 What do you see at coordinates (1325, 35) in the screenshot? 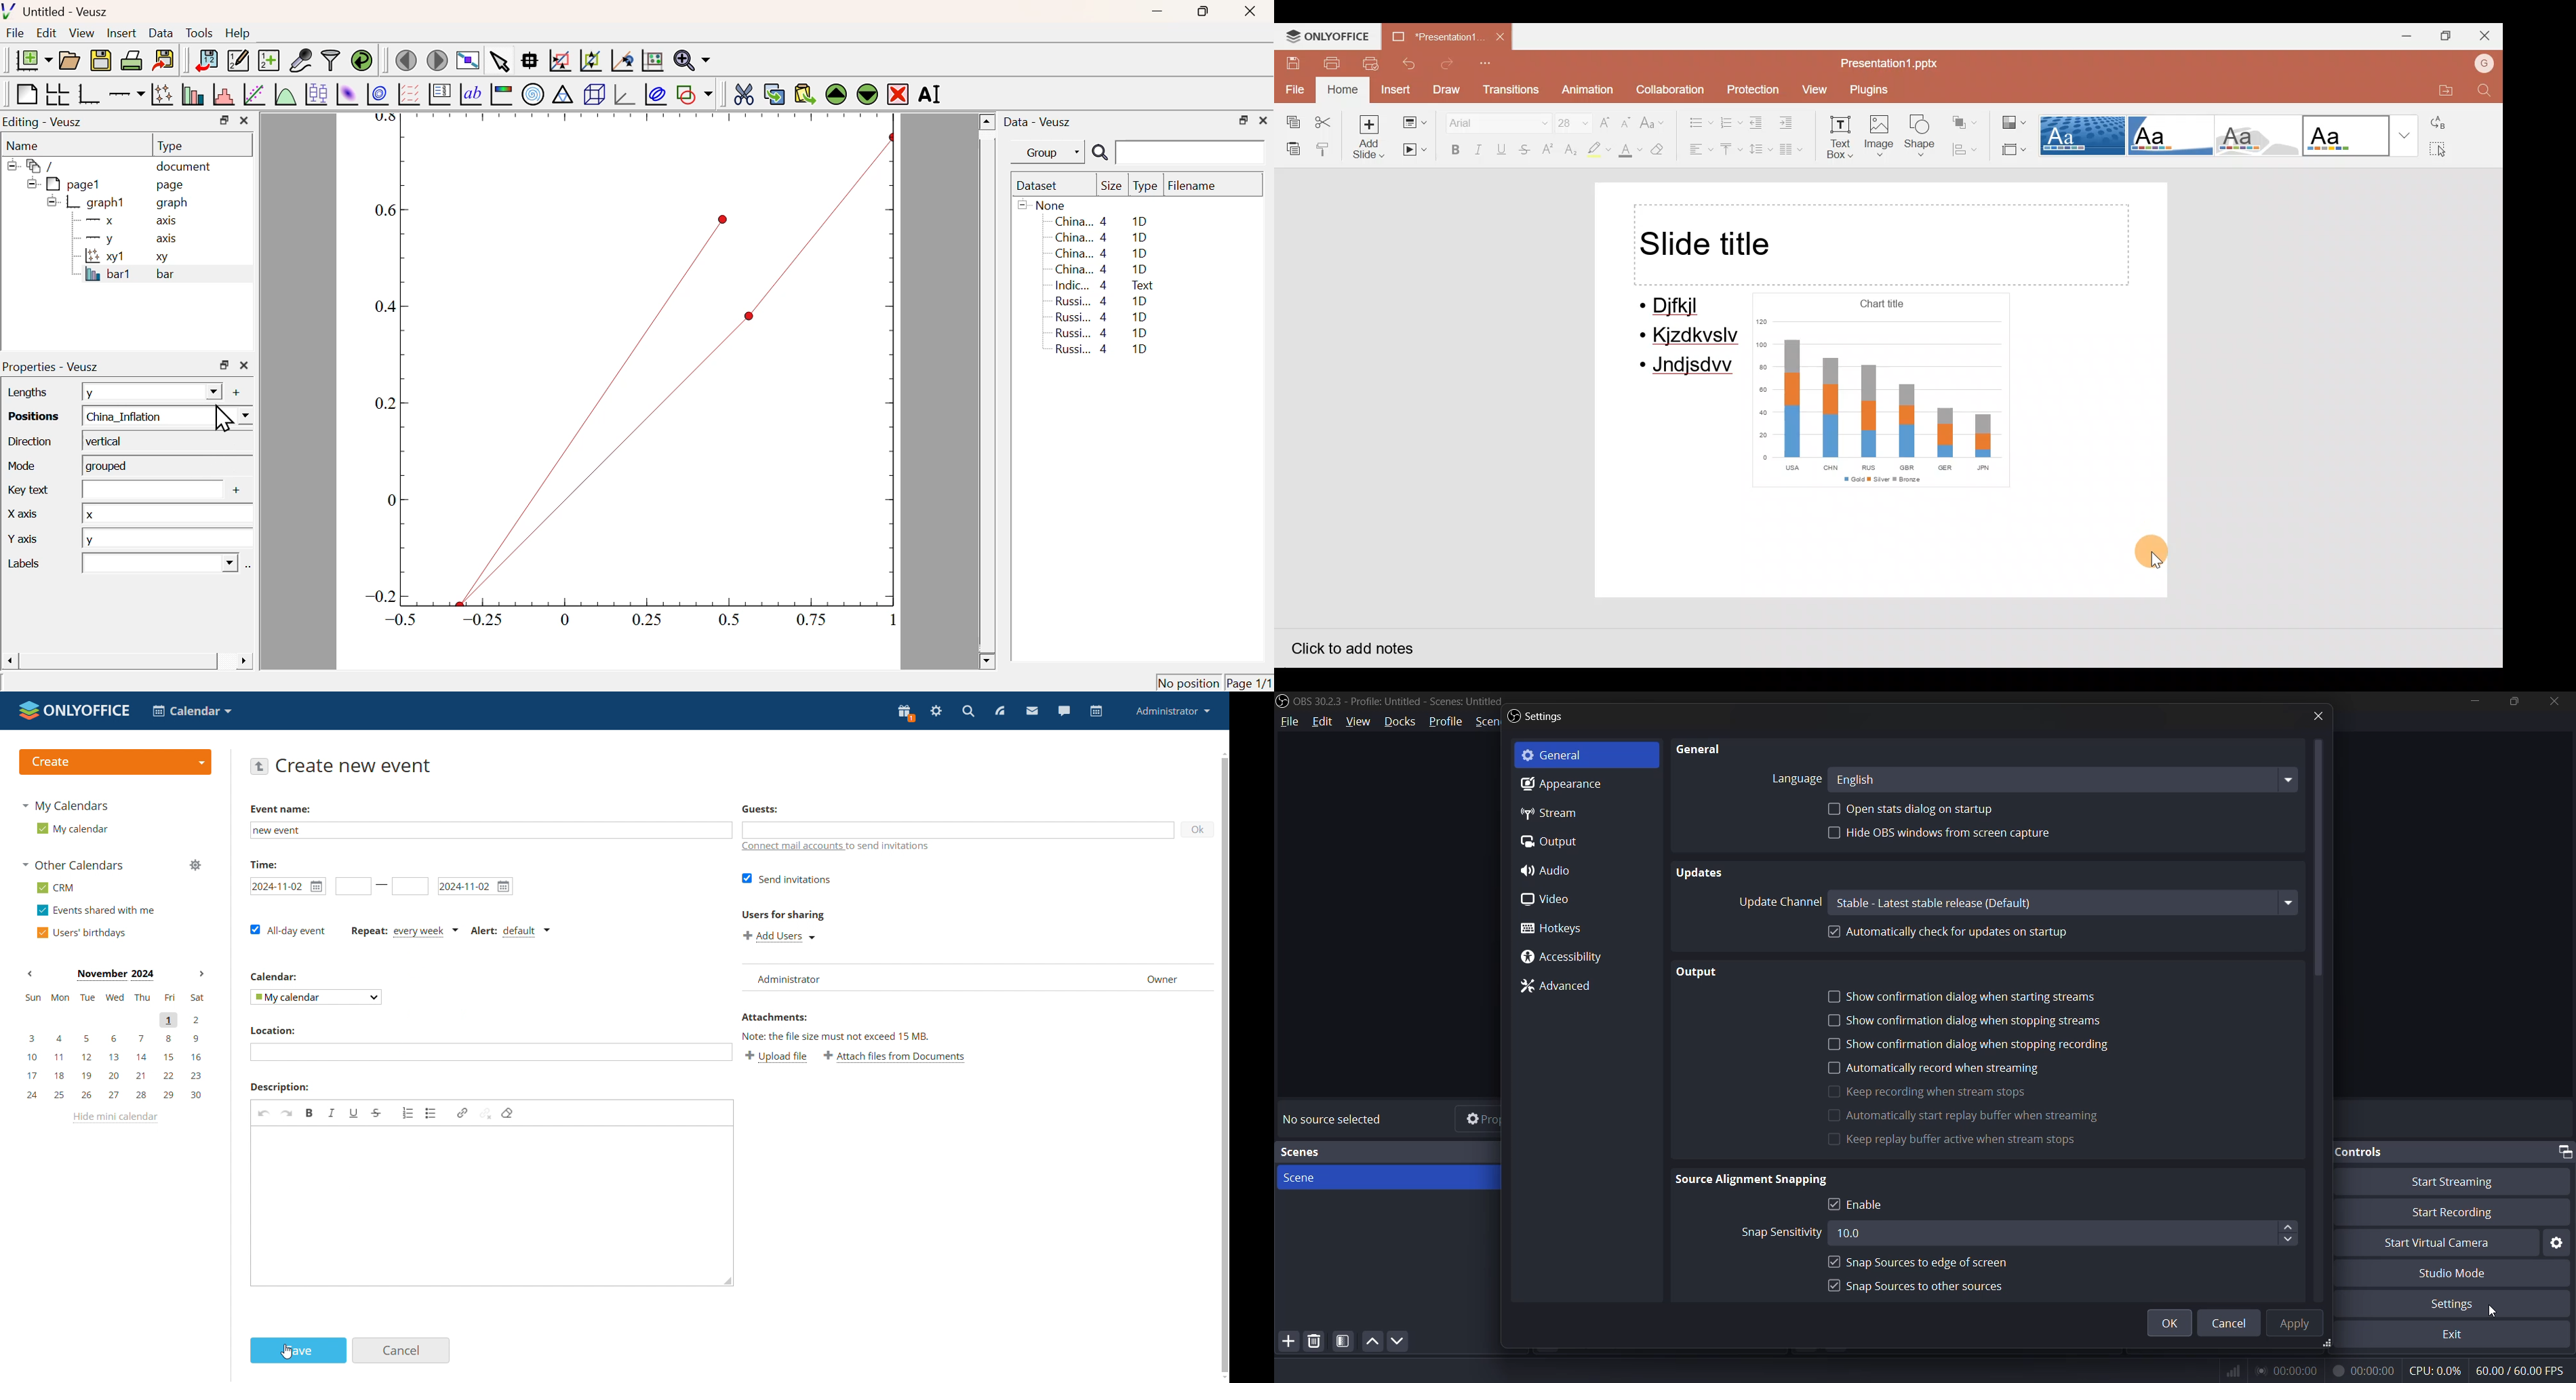
I see `ONLYOFFICE` at bounding box center [1325, 35].